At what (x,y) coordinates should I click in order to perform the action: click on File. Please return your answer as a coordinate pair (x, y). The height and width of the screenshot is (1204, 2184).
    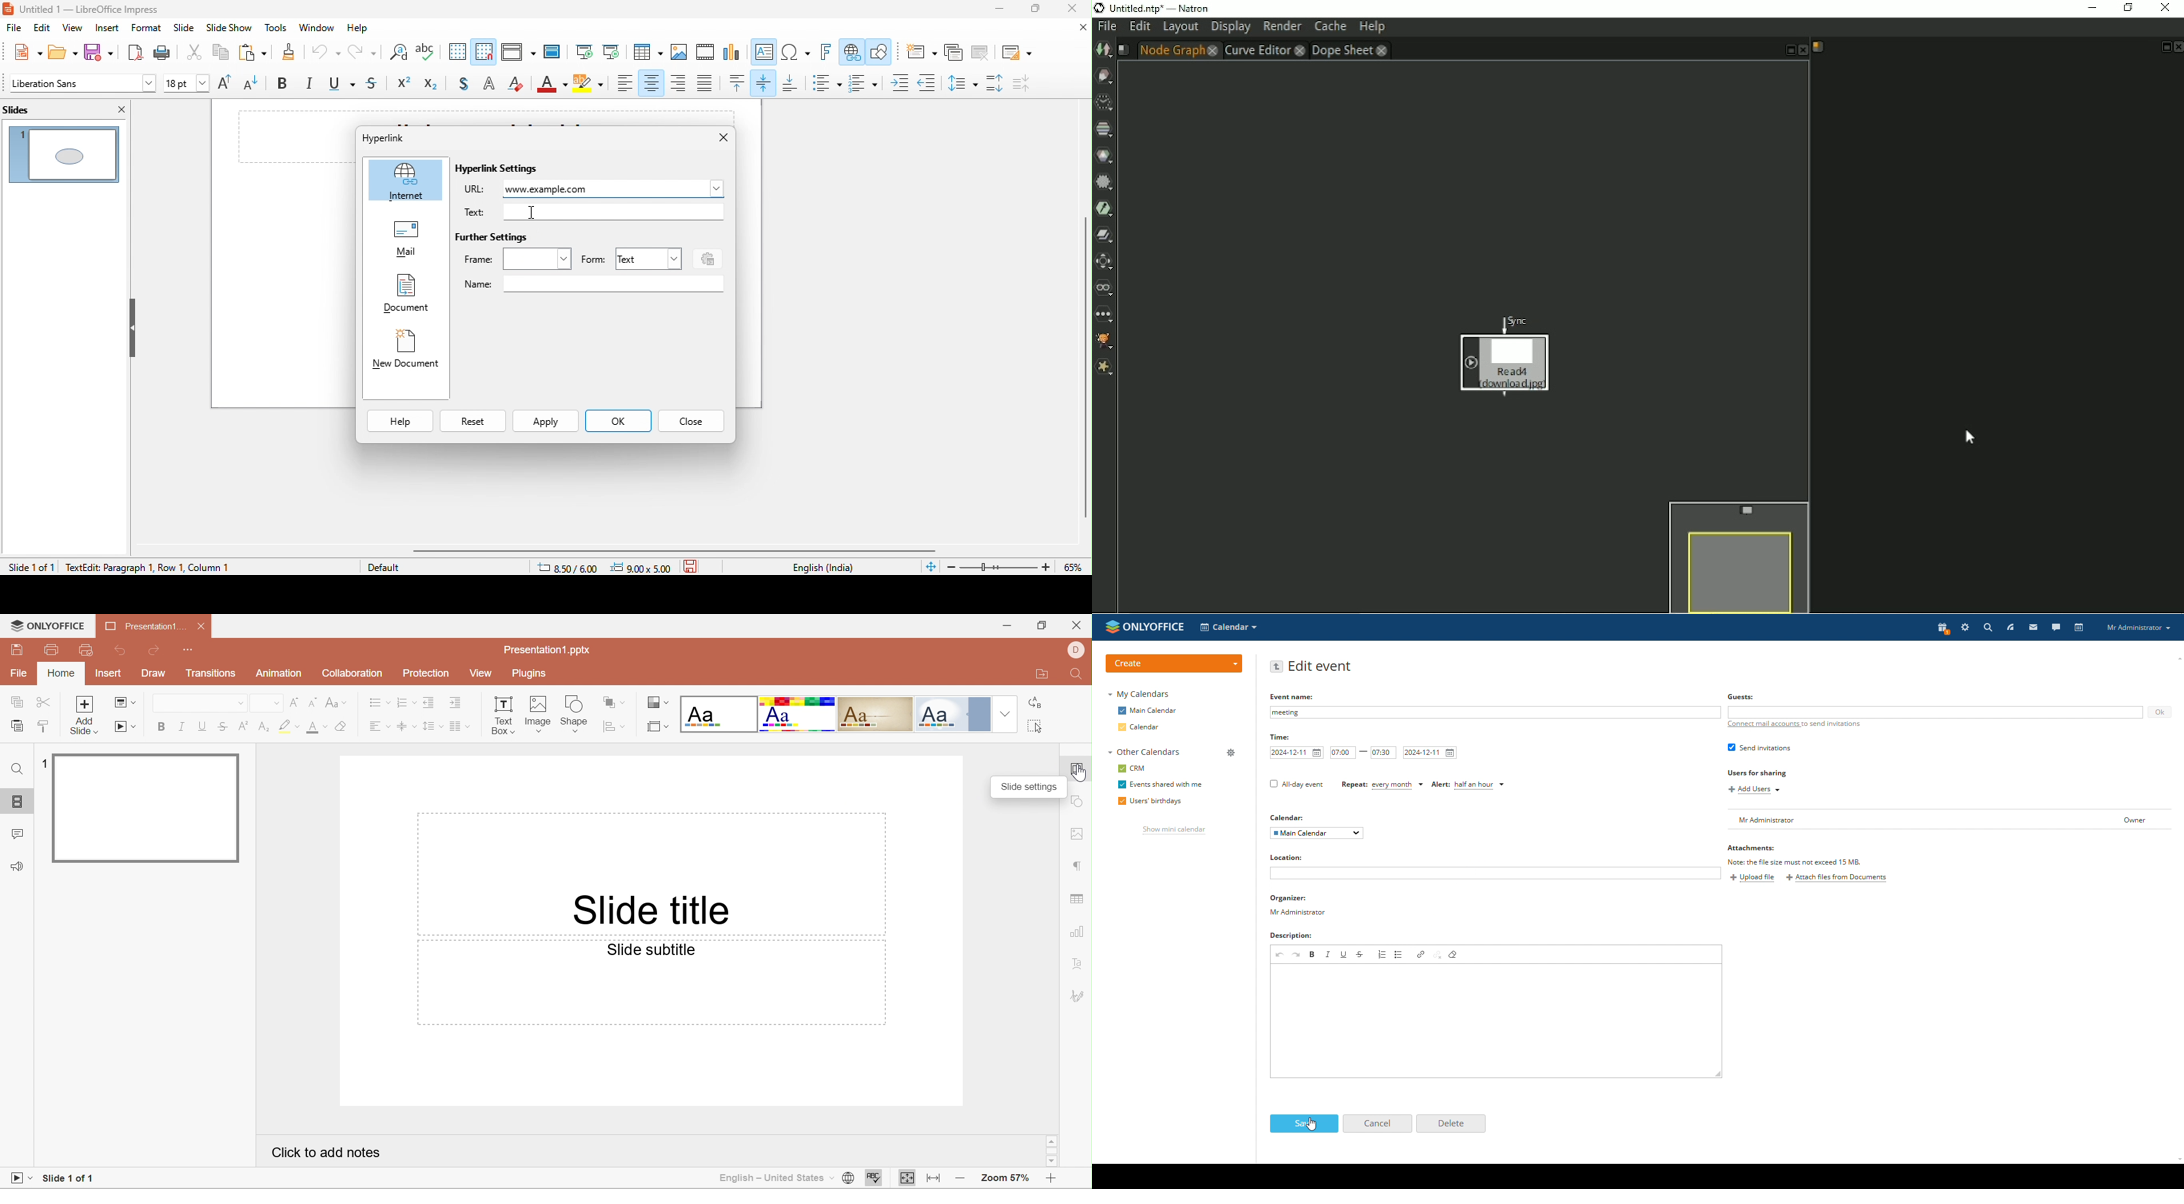
    Looking at the image, I should click on (22, 674).